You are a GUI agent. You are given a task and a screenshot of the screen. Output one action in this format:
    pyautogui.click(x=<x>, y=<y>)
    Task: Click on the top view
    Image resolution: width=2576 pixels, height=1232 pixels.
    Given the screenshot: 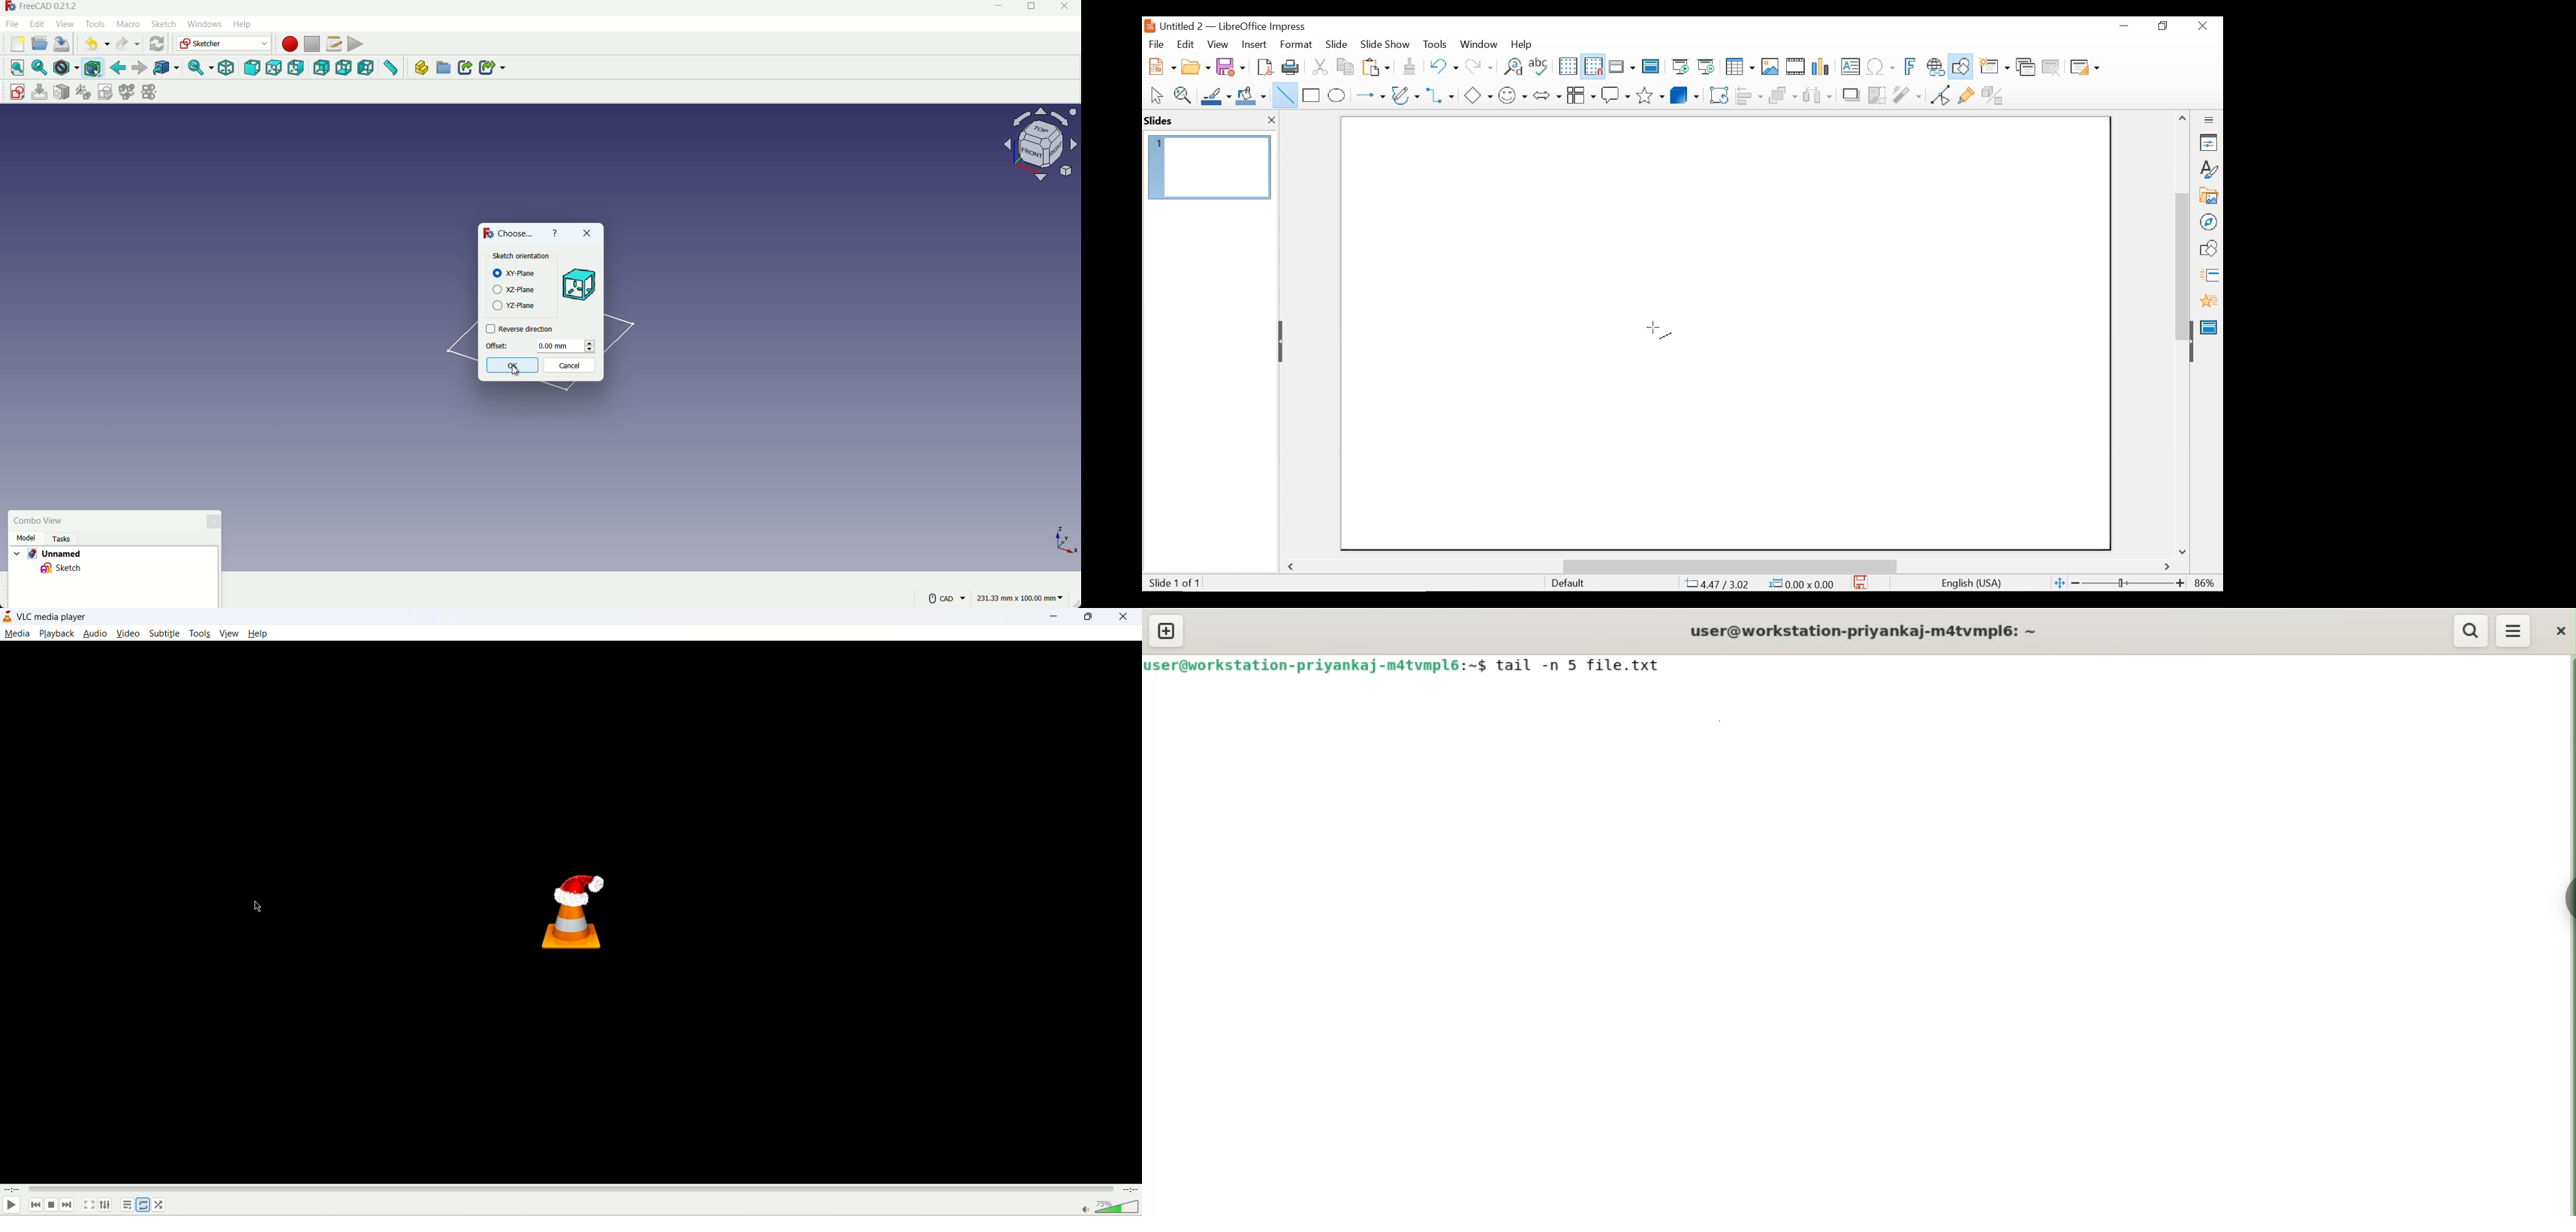 What is the action you would take?
    pyautogui.click(x=273, y=69)
    